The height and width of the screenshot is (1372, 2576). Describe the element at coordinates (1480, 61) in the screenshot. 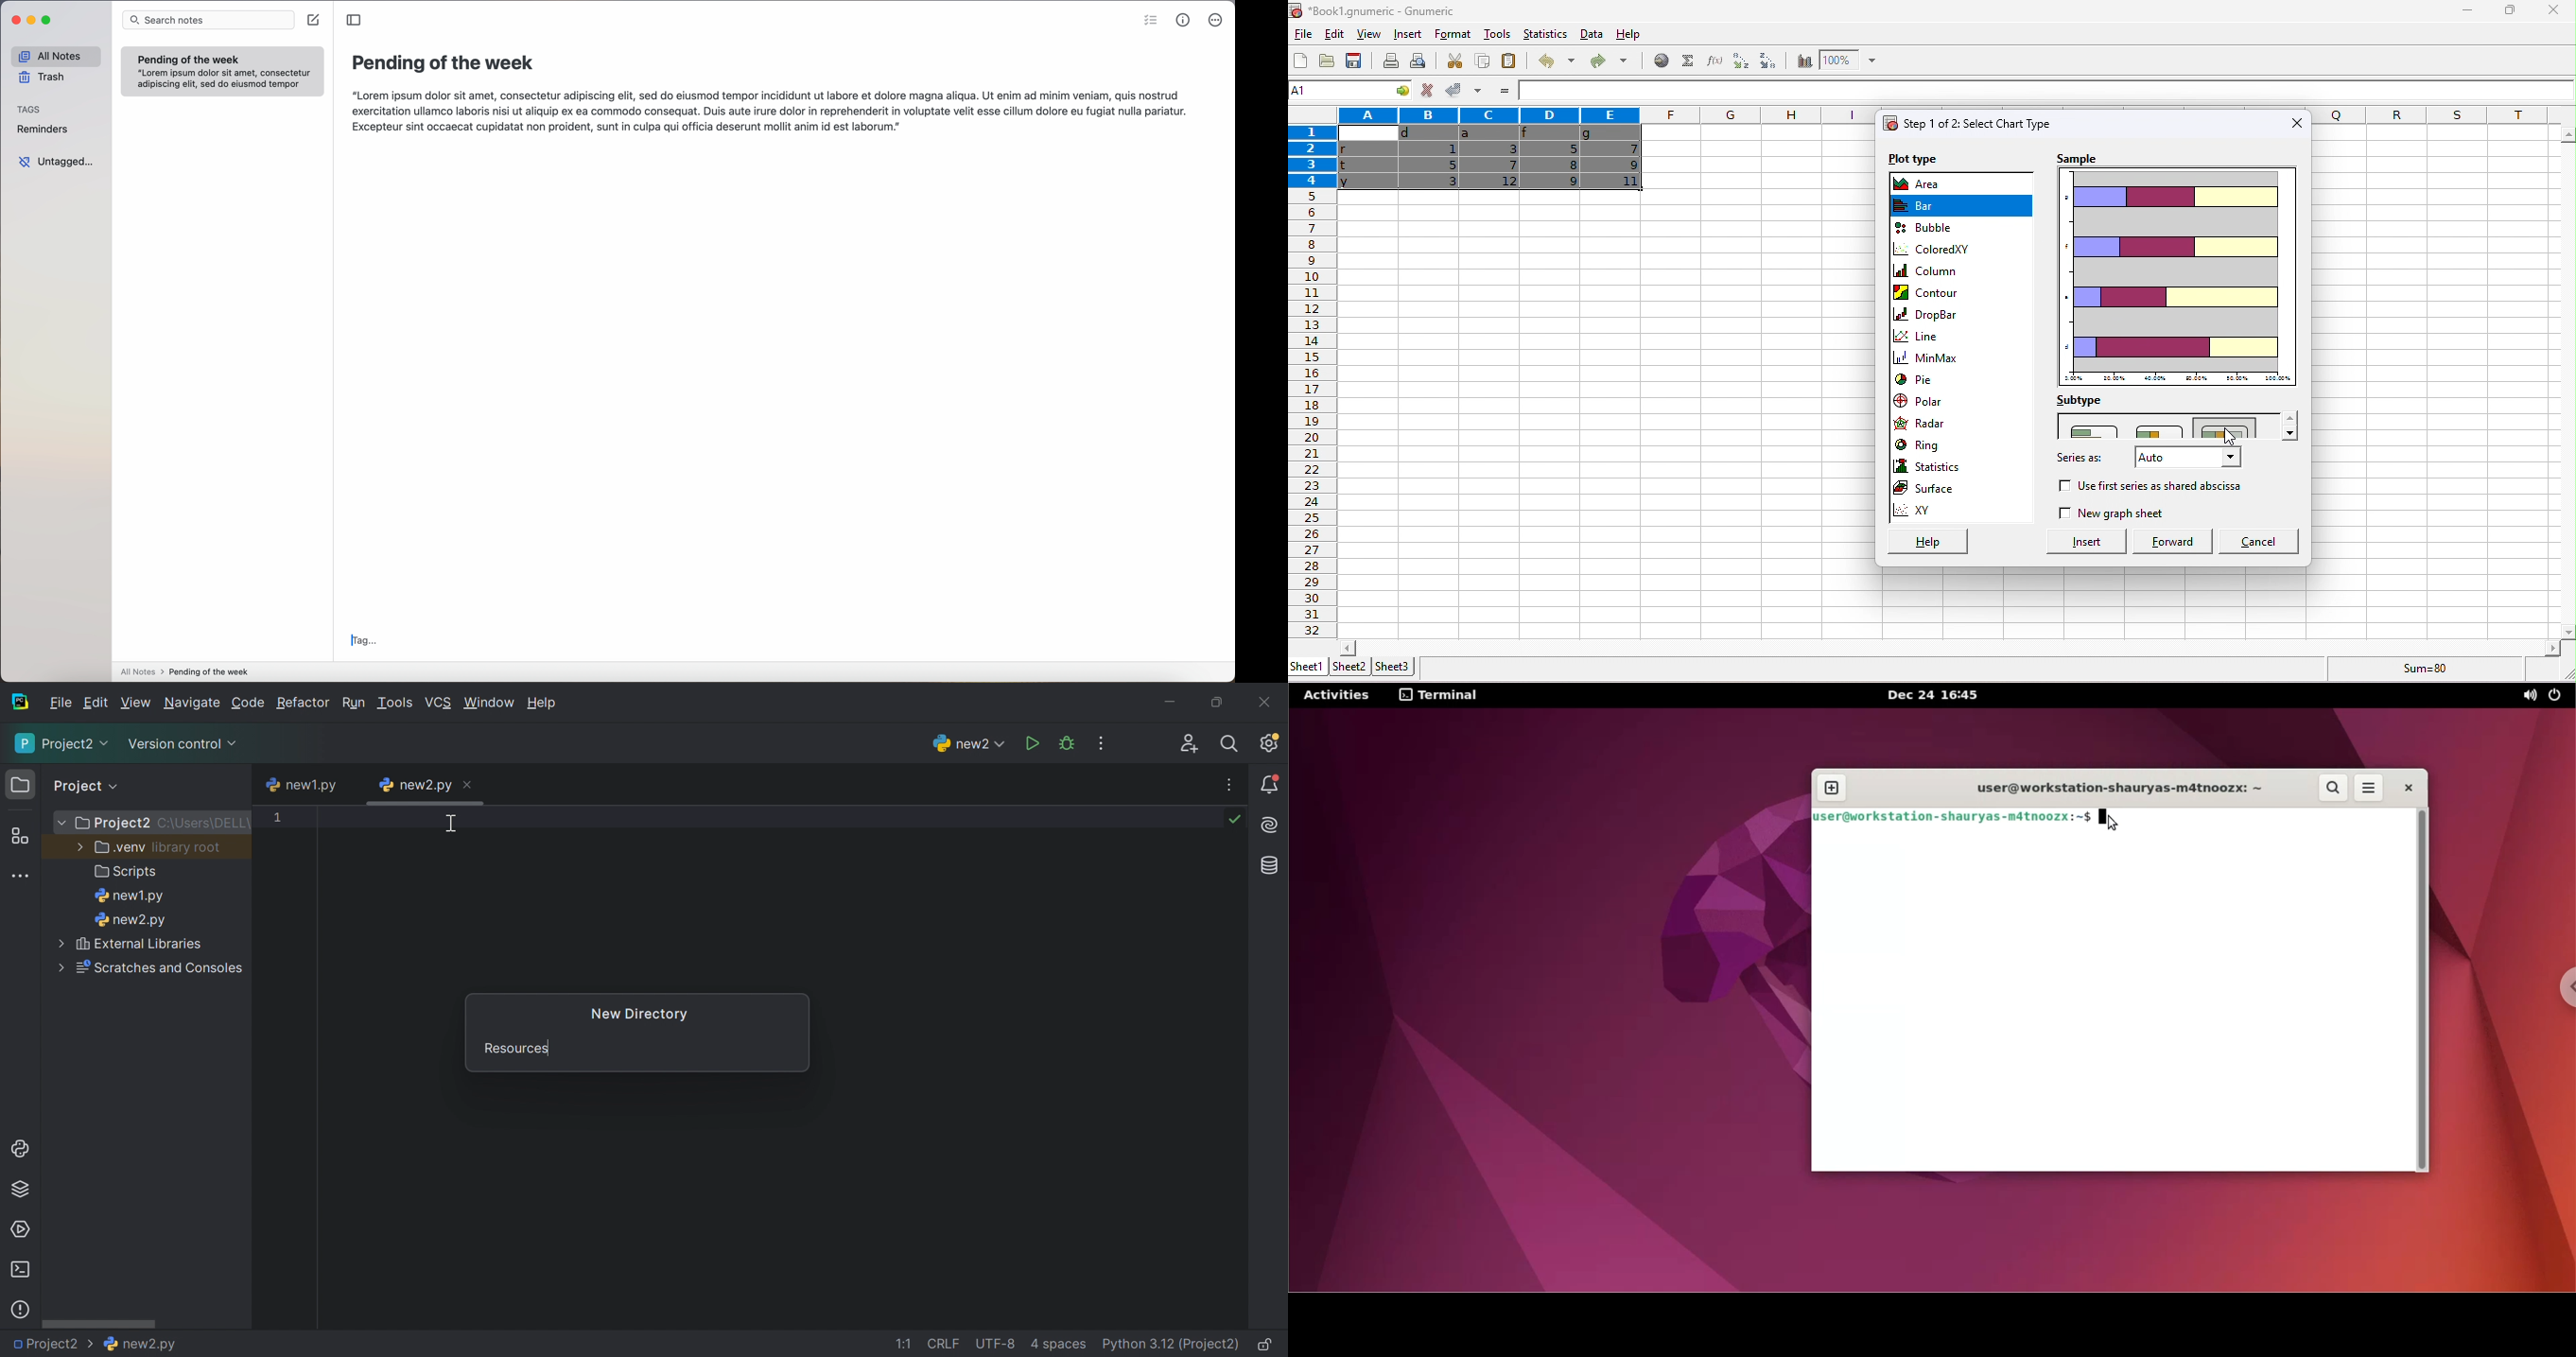

I see `copy` at that location.